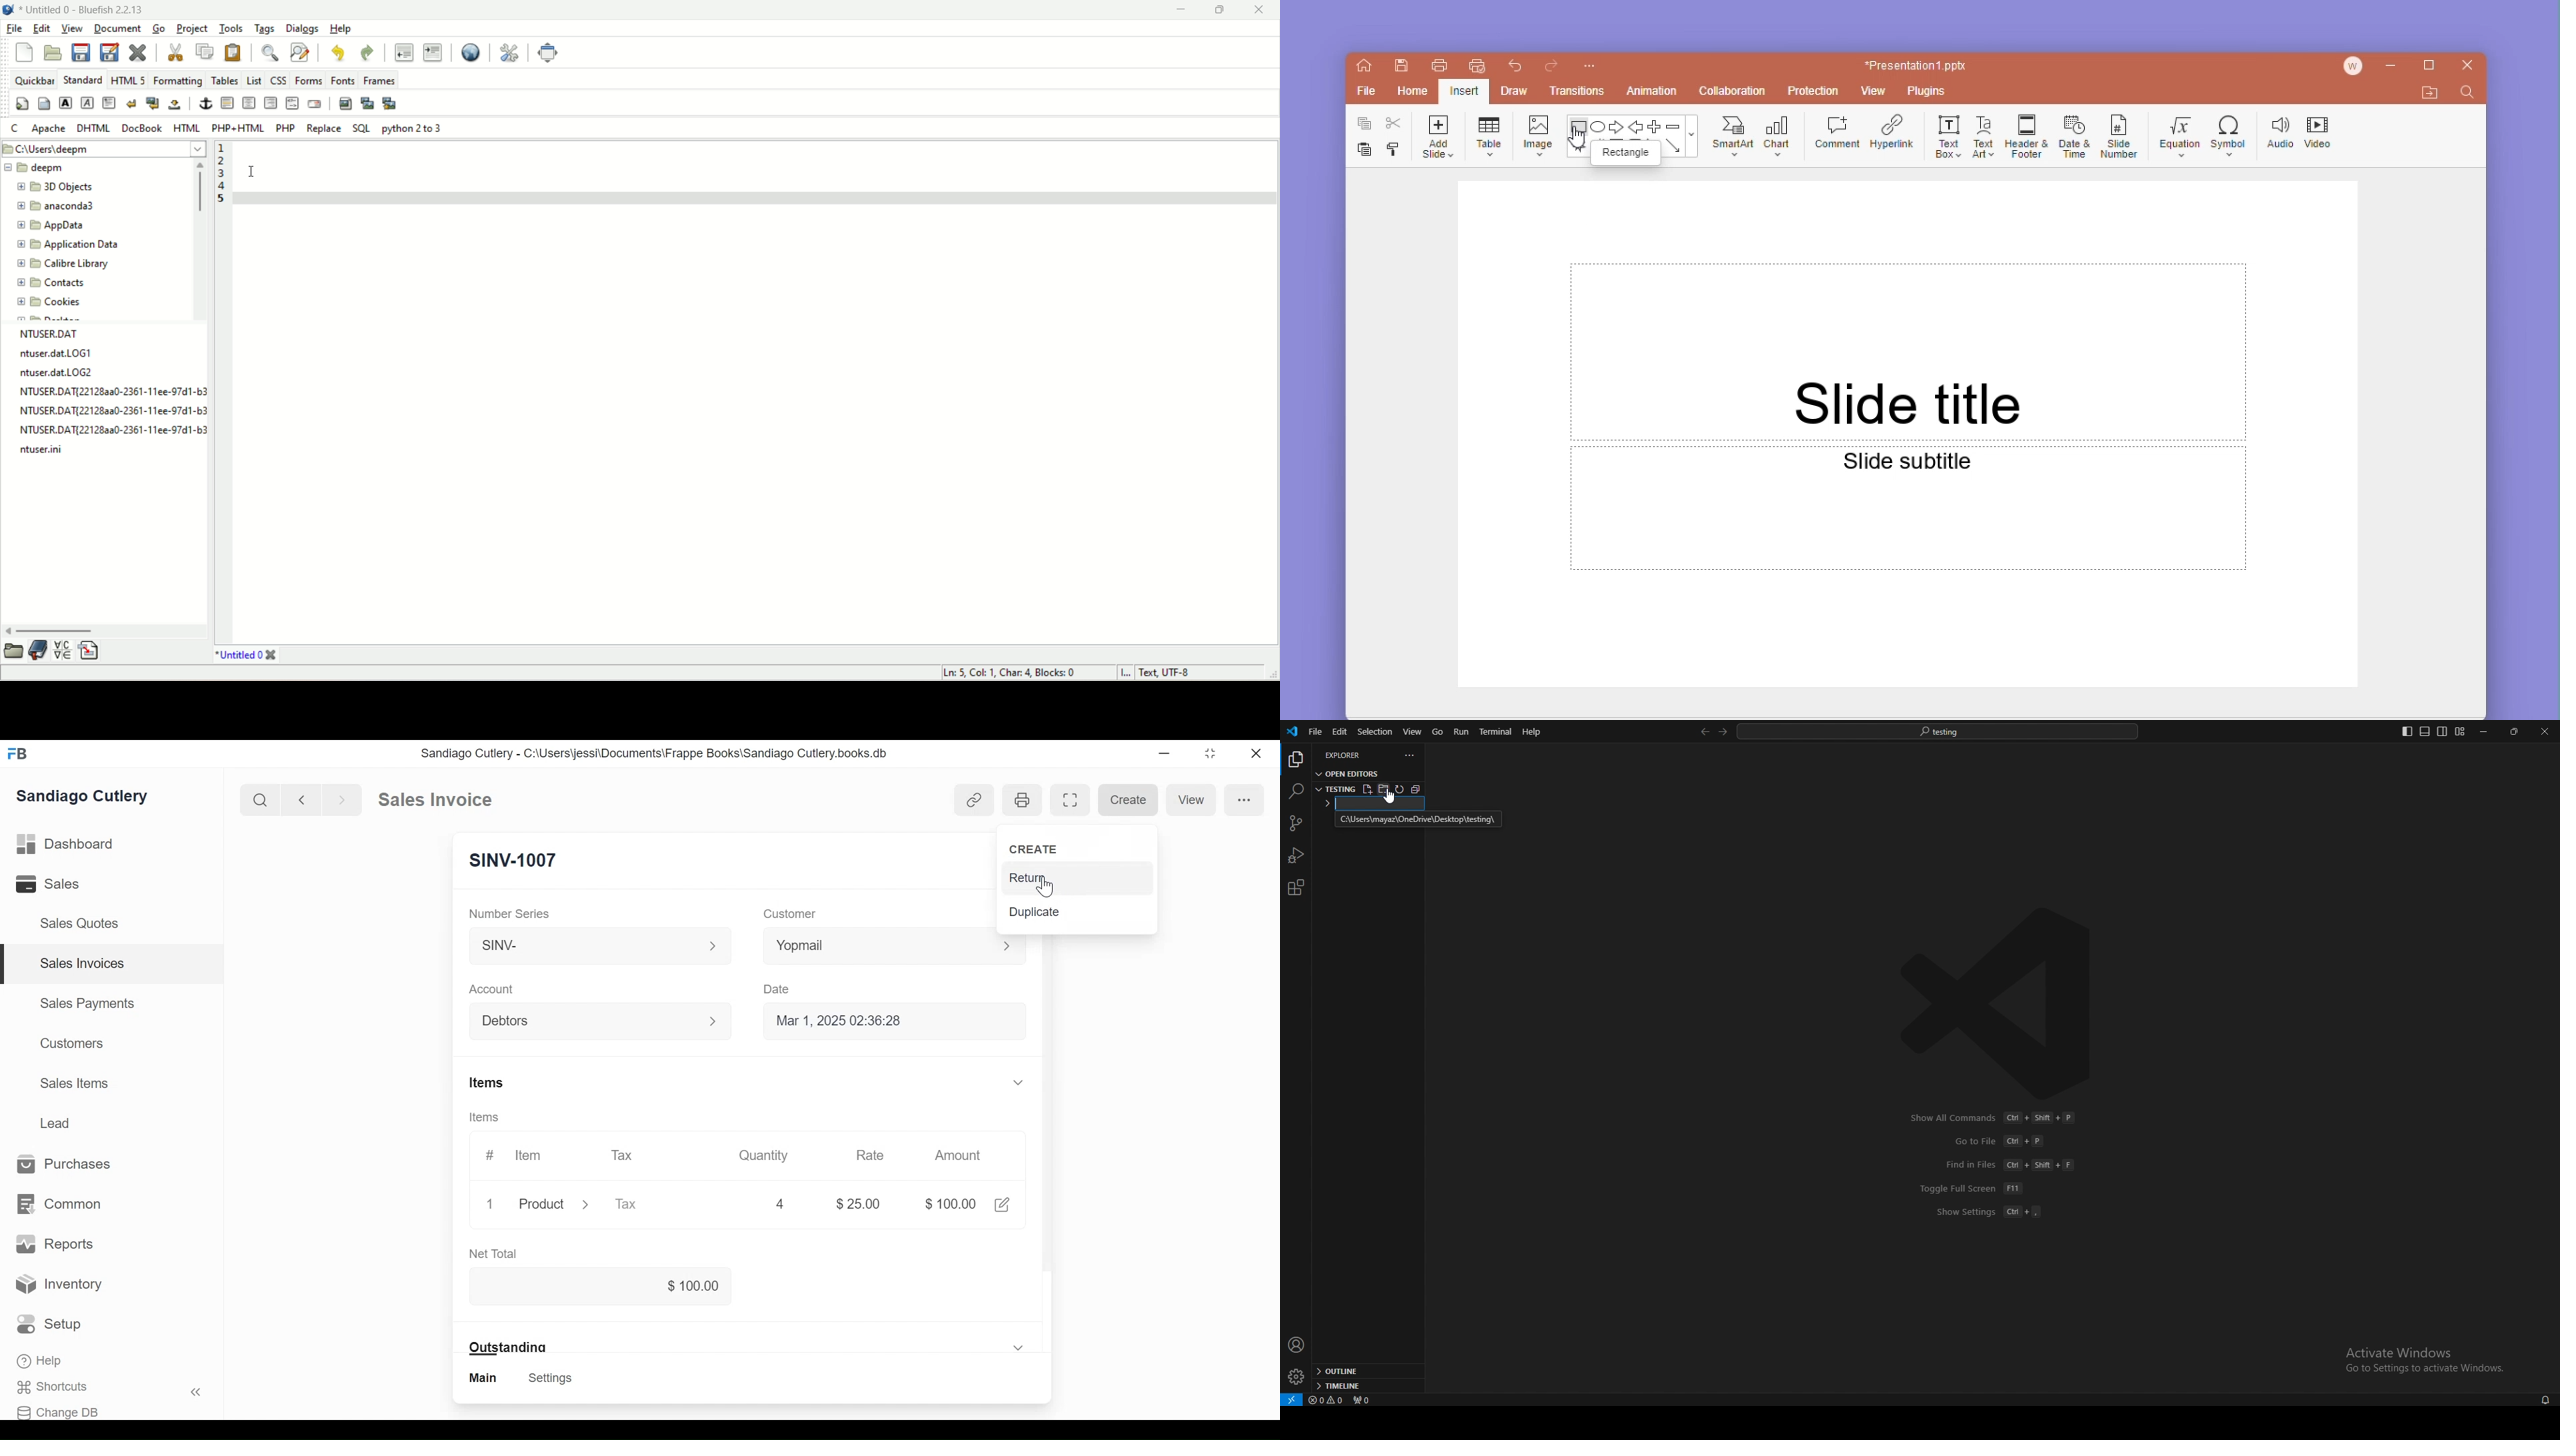  I want to click on Settings, so click(552, 1378).